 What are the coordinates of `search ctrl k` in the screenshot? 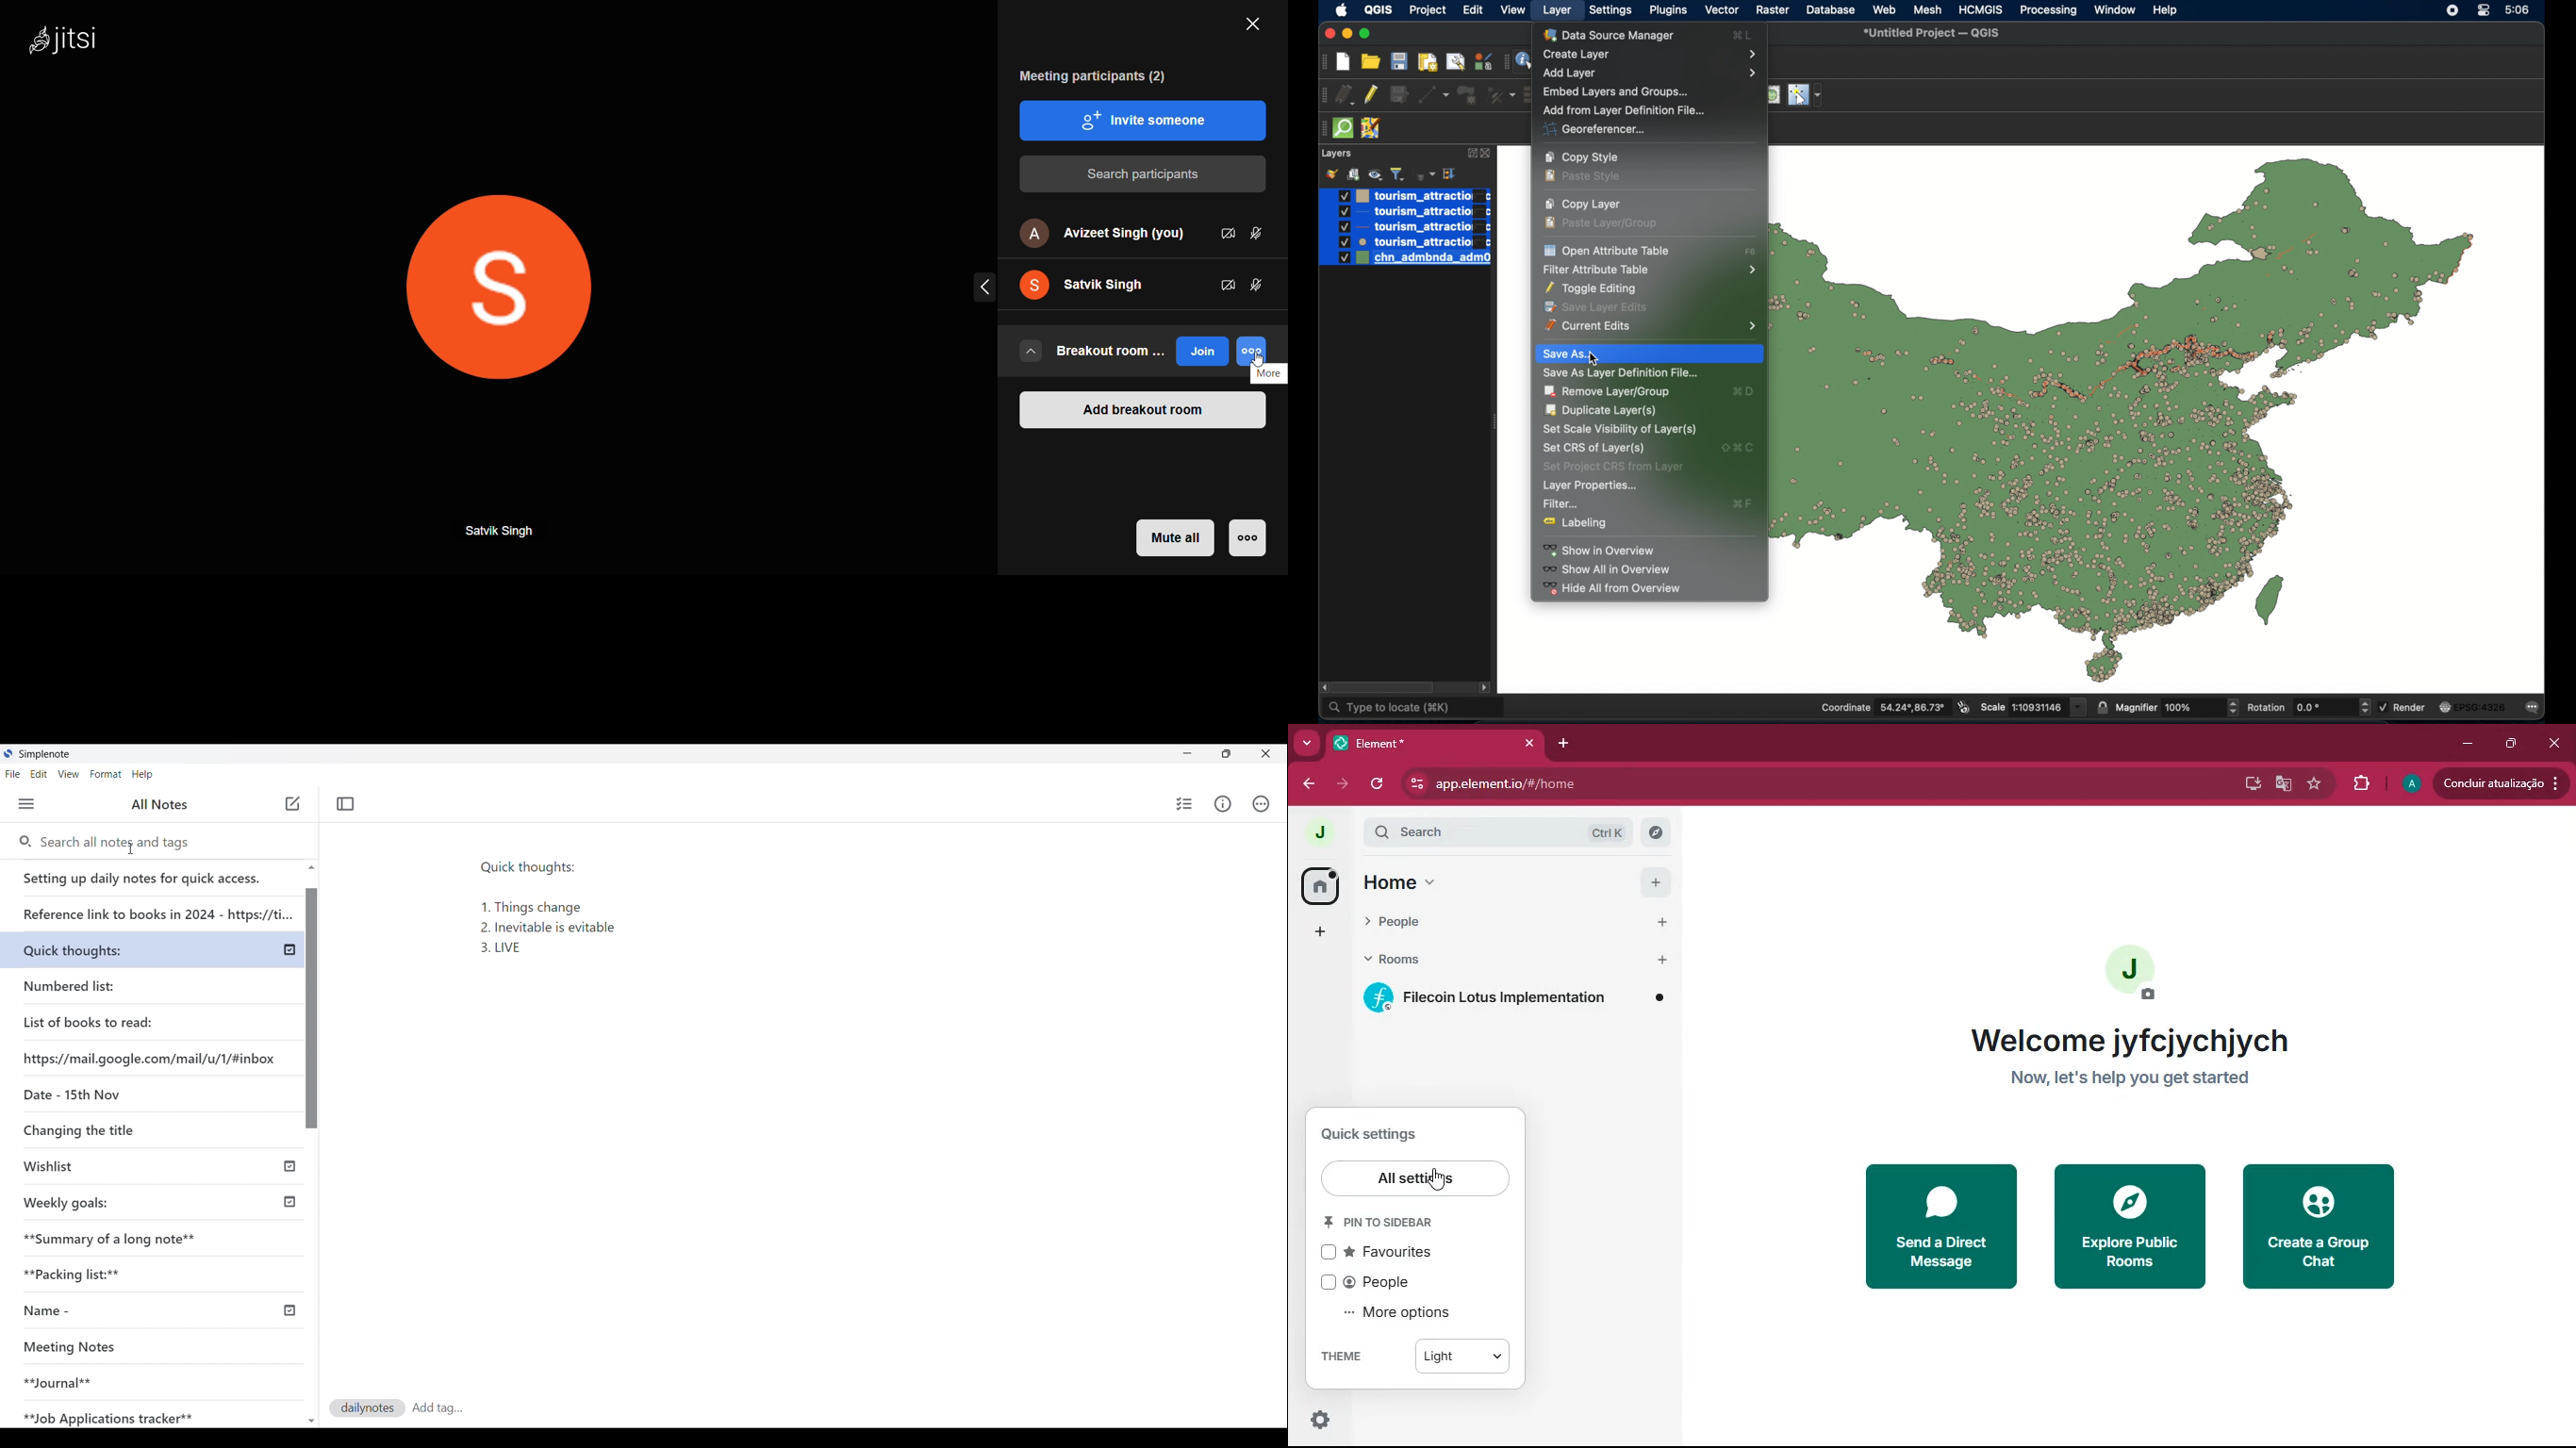 It's located at (1504, 831).